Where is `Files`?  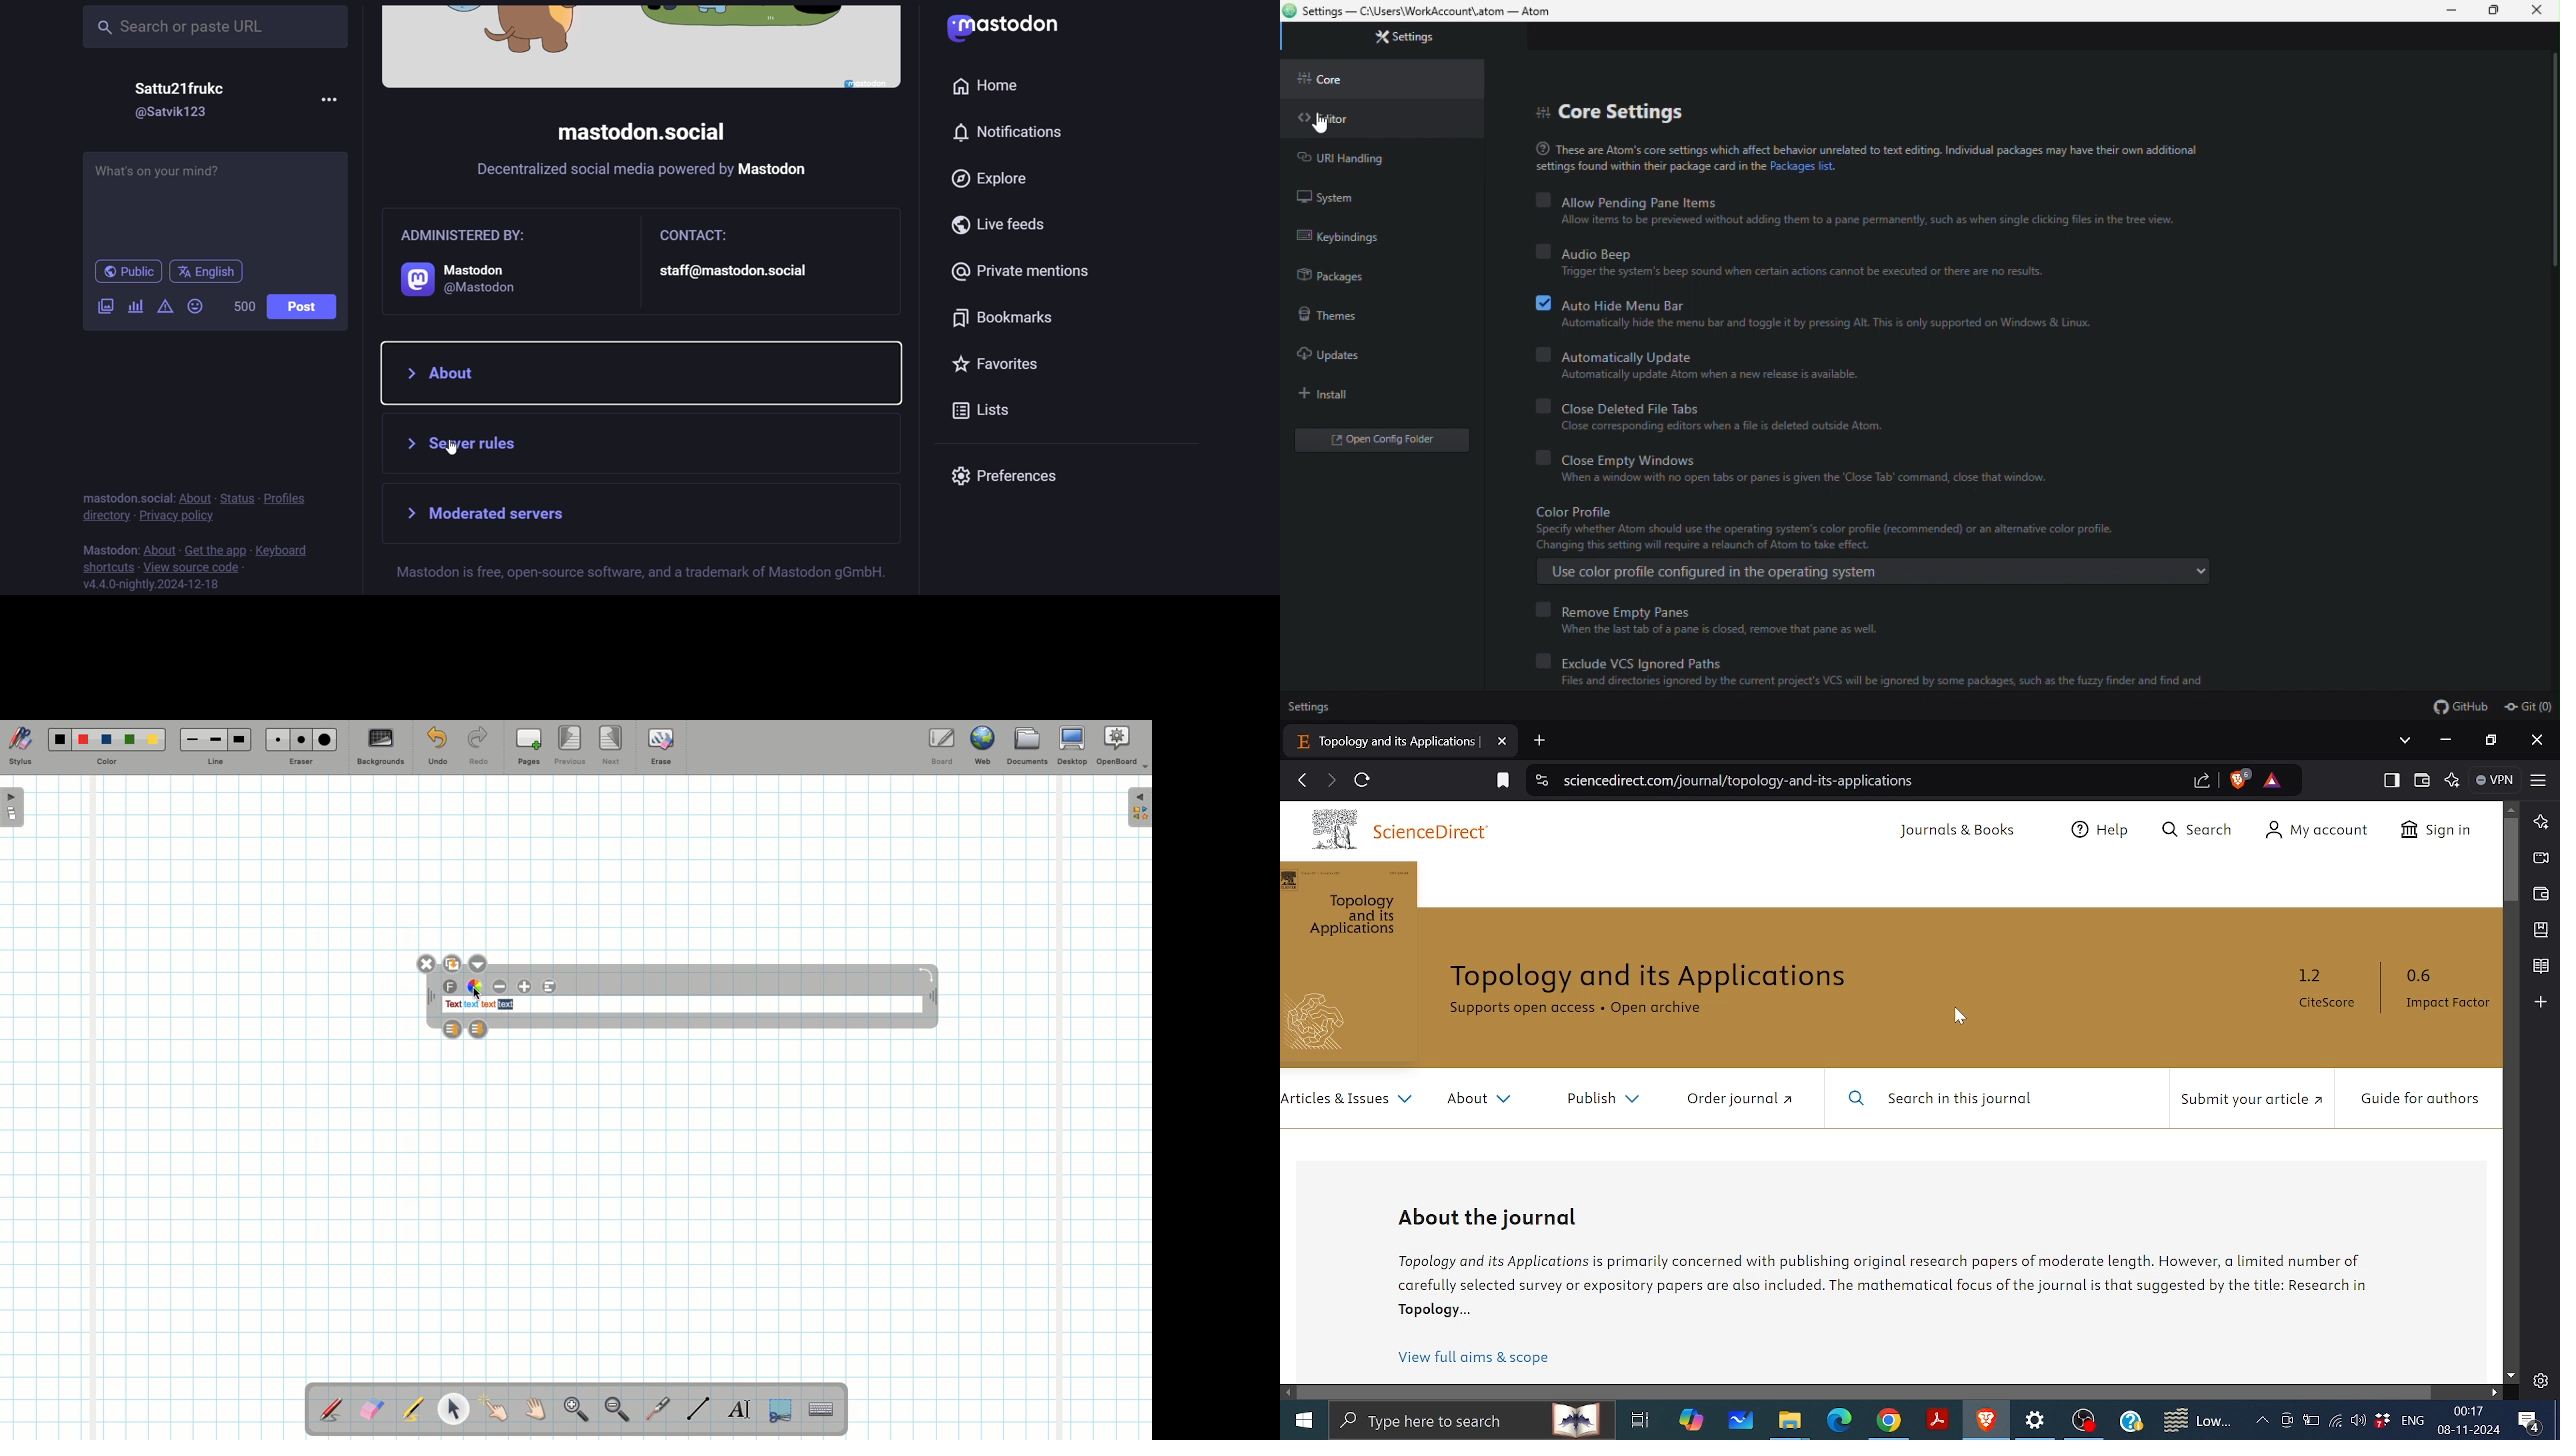
Files is located at coordinates (1788, 1423).